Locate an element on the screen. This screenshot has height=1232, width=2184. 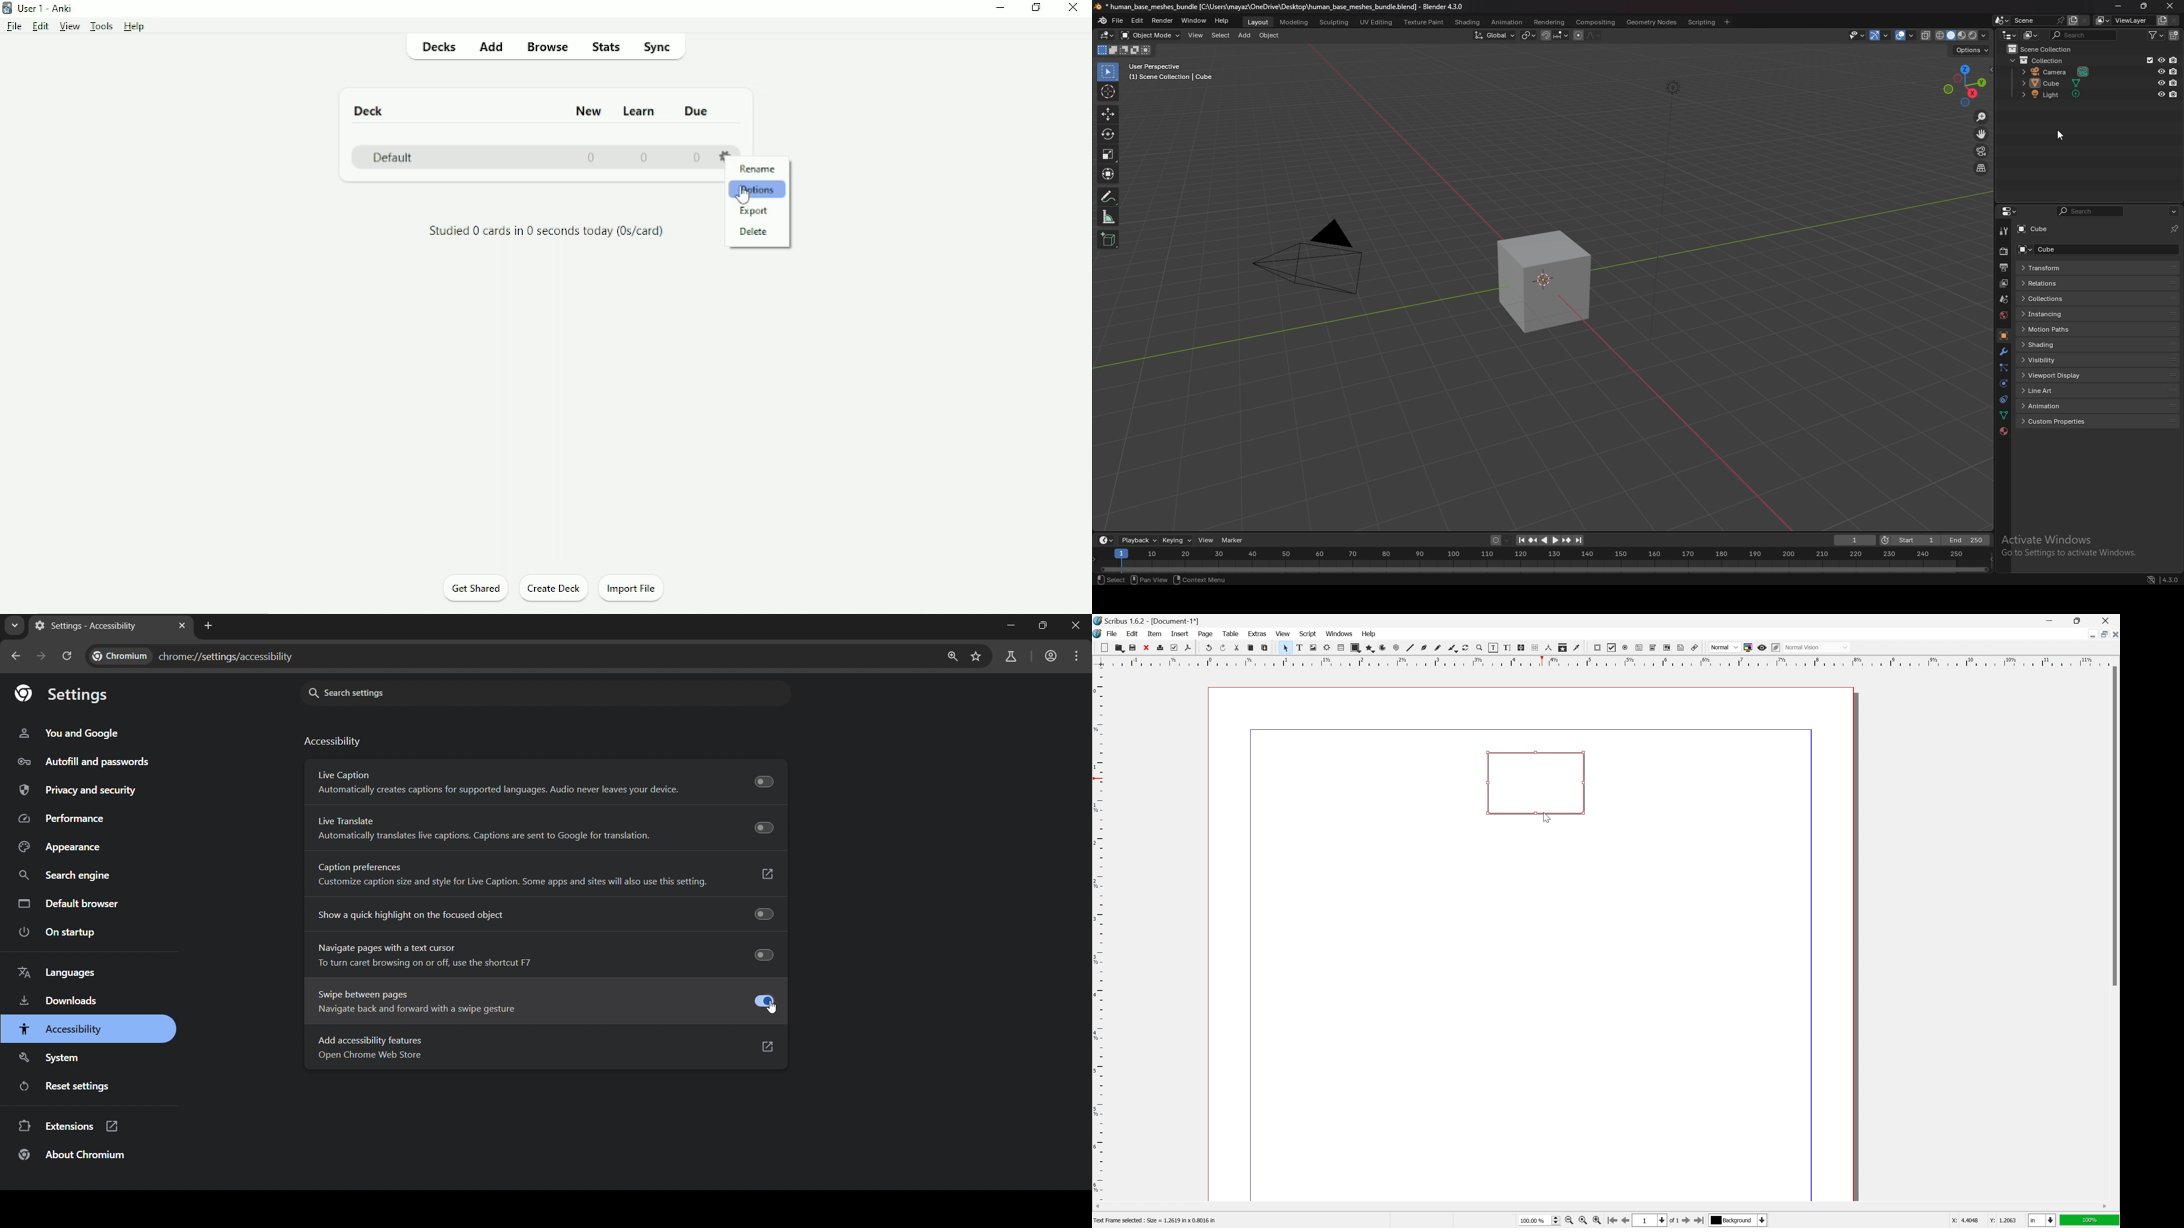
shading is located at coordinates (1468, 23).